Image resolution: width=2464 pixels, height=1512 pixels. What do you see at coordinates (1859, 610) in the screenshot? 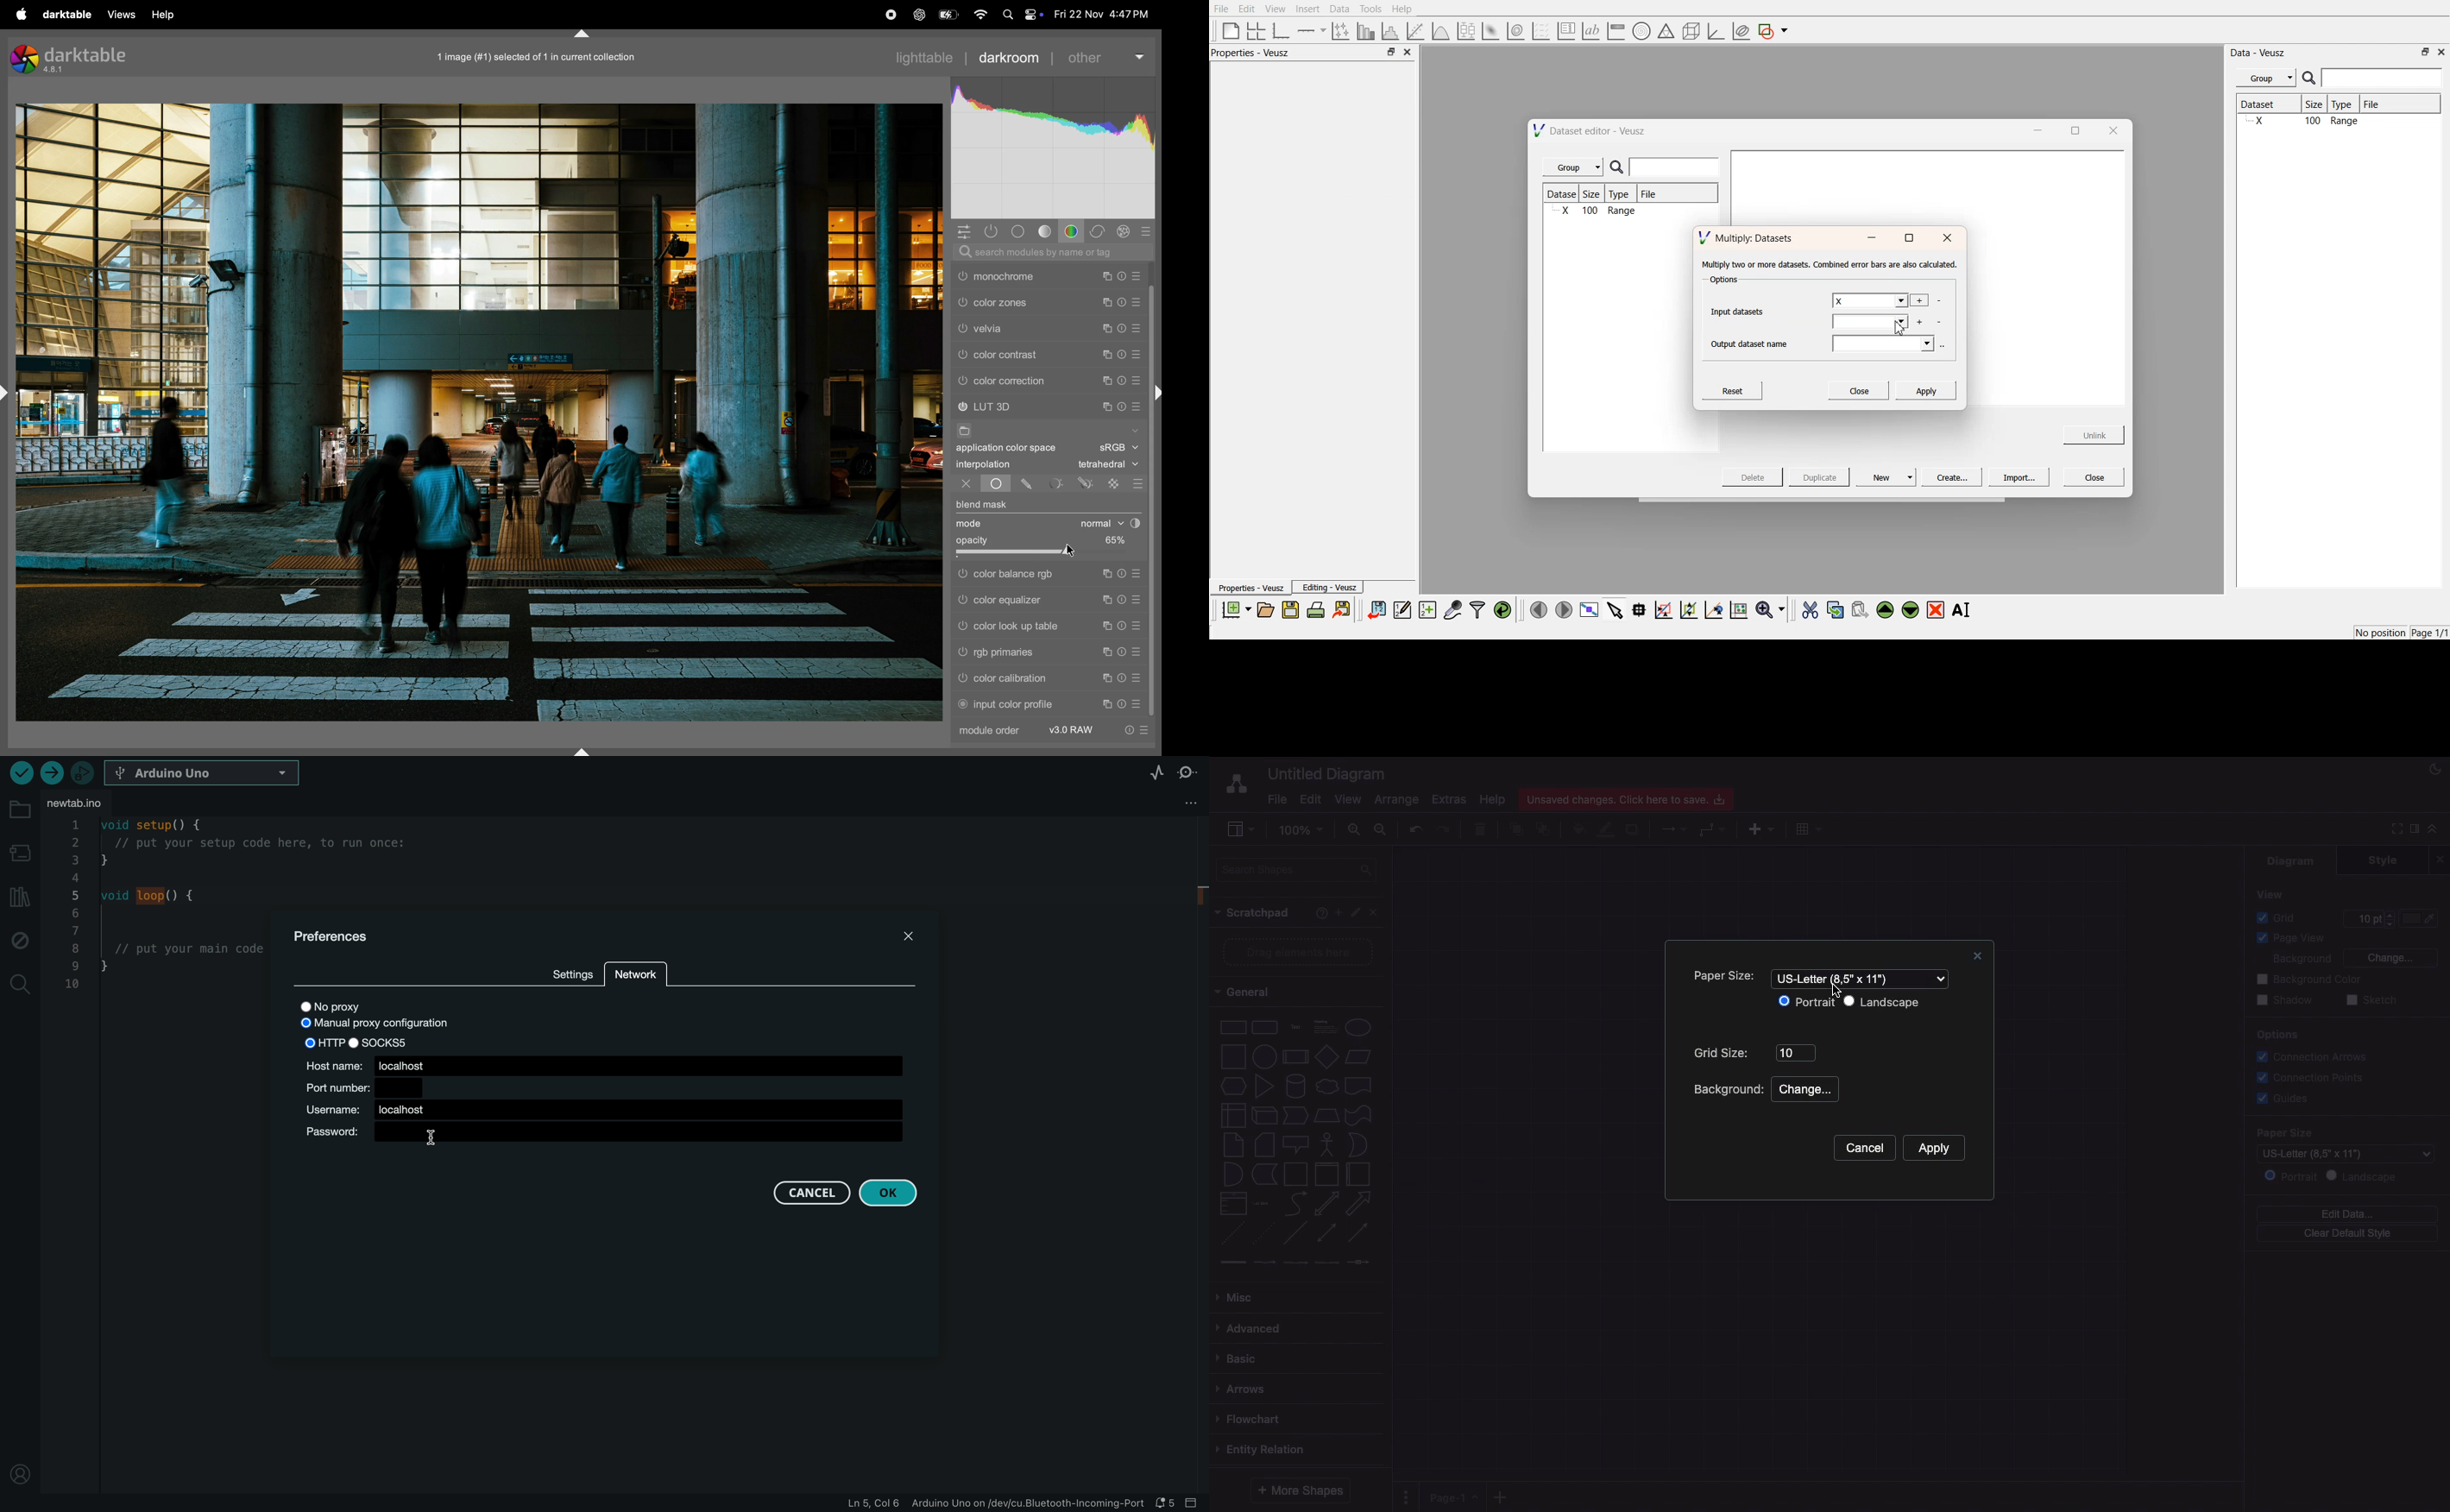
I see `paste the selected widgets` at bounding box center [1859, 610].